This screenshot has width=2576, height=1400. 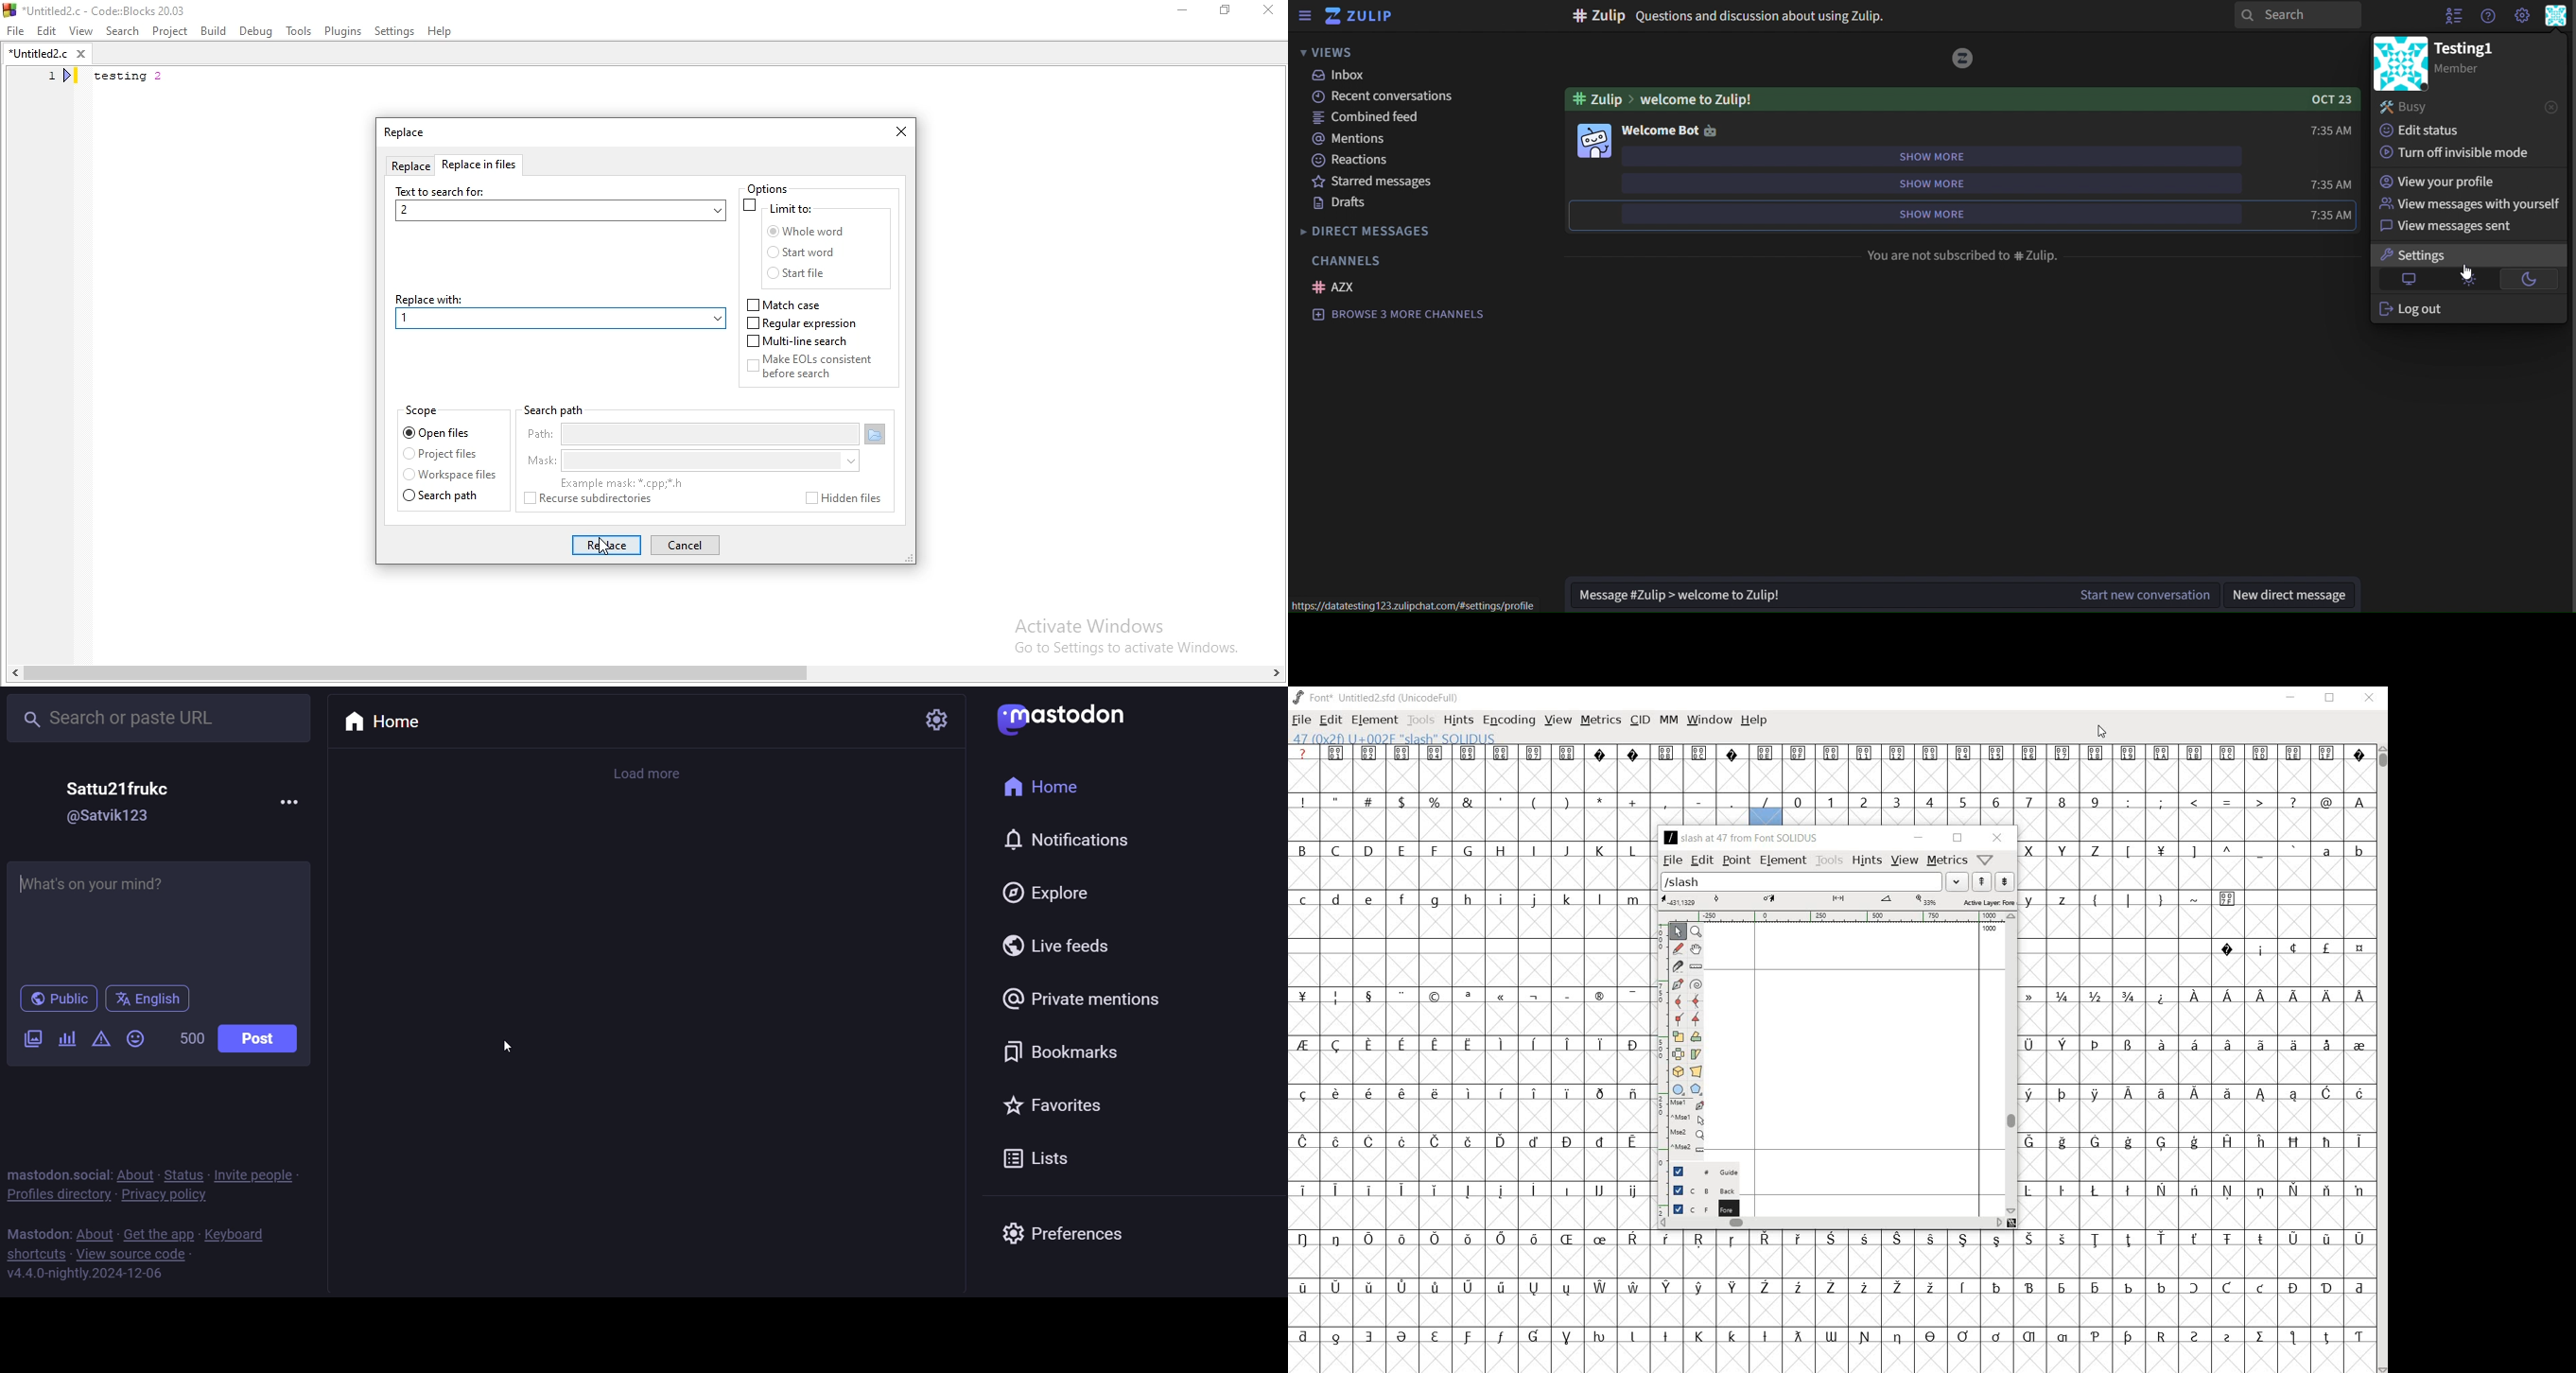 I want to click on preference, so click(x=1059, y=1229).